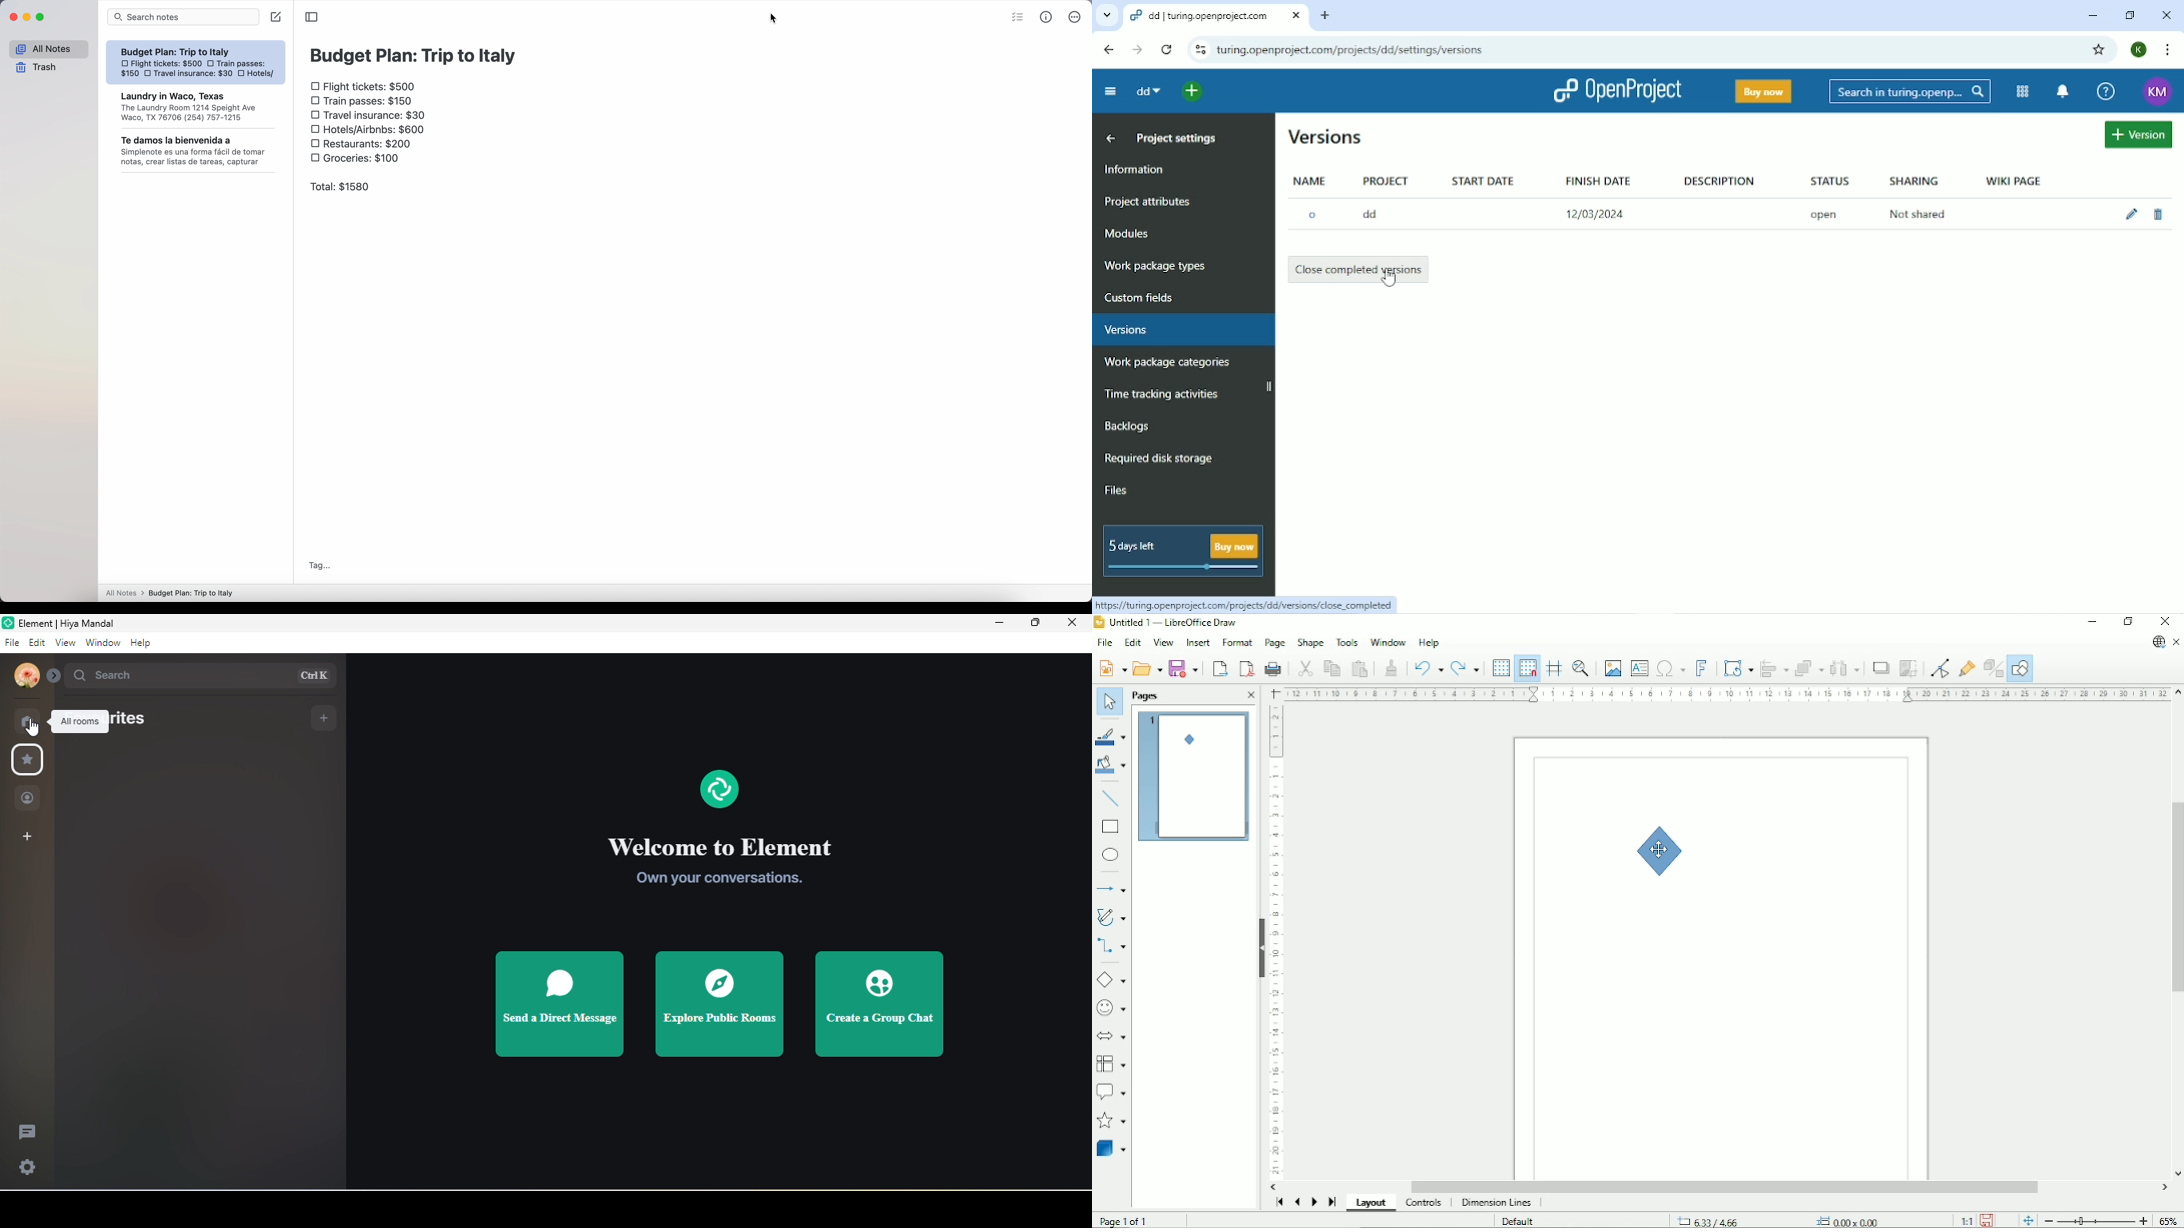  Describe the element at coordinates (1252, 695) in the screenshot. I see `Close` at that location.